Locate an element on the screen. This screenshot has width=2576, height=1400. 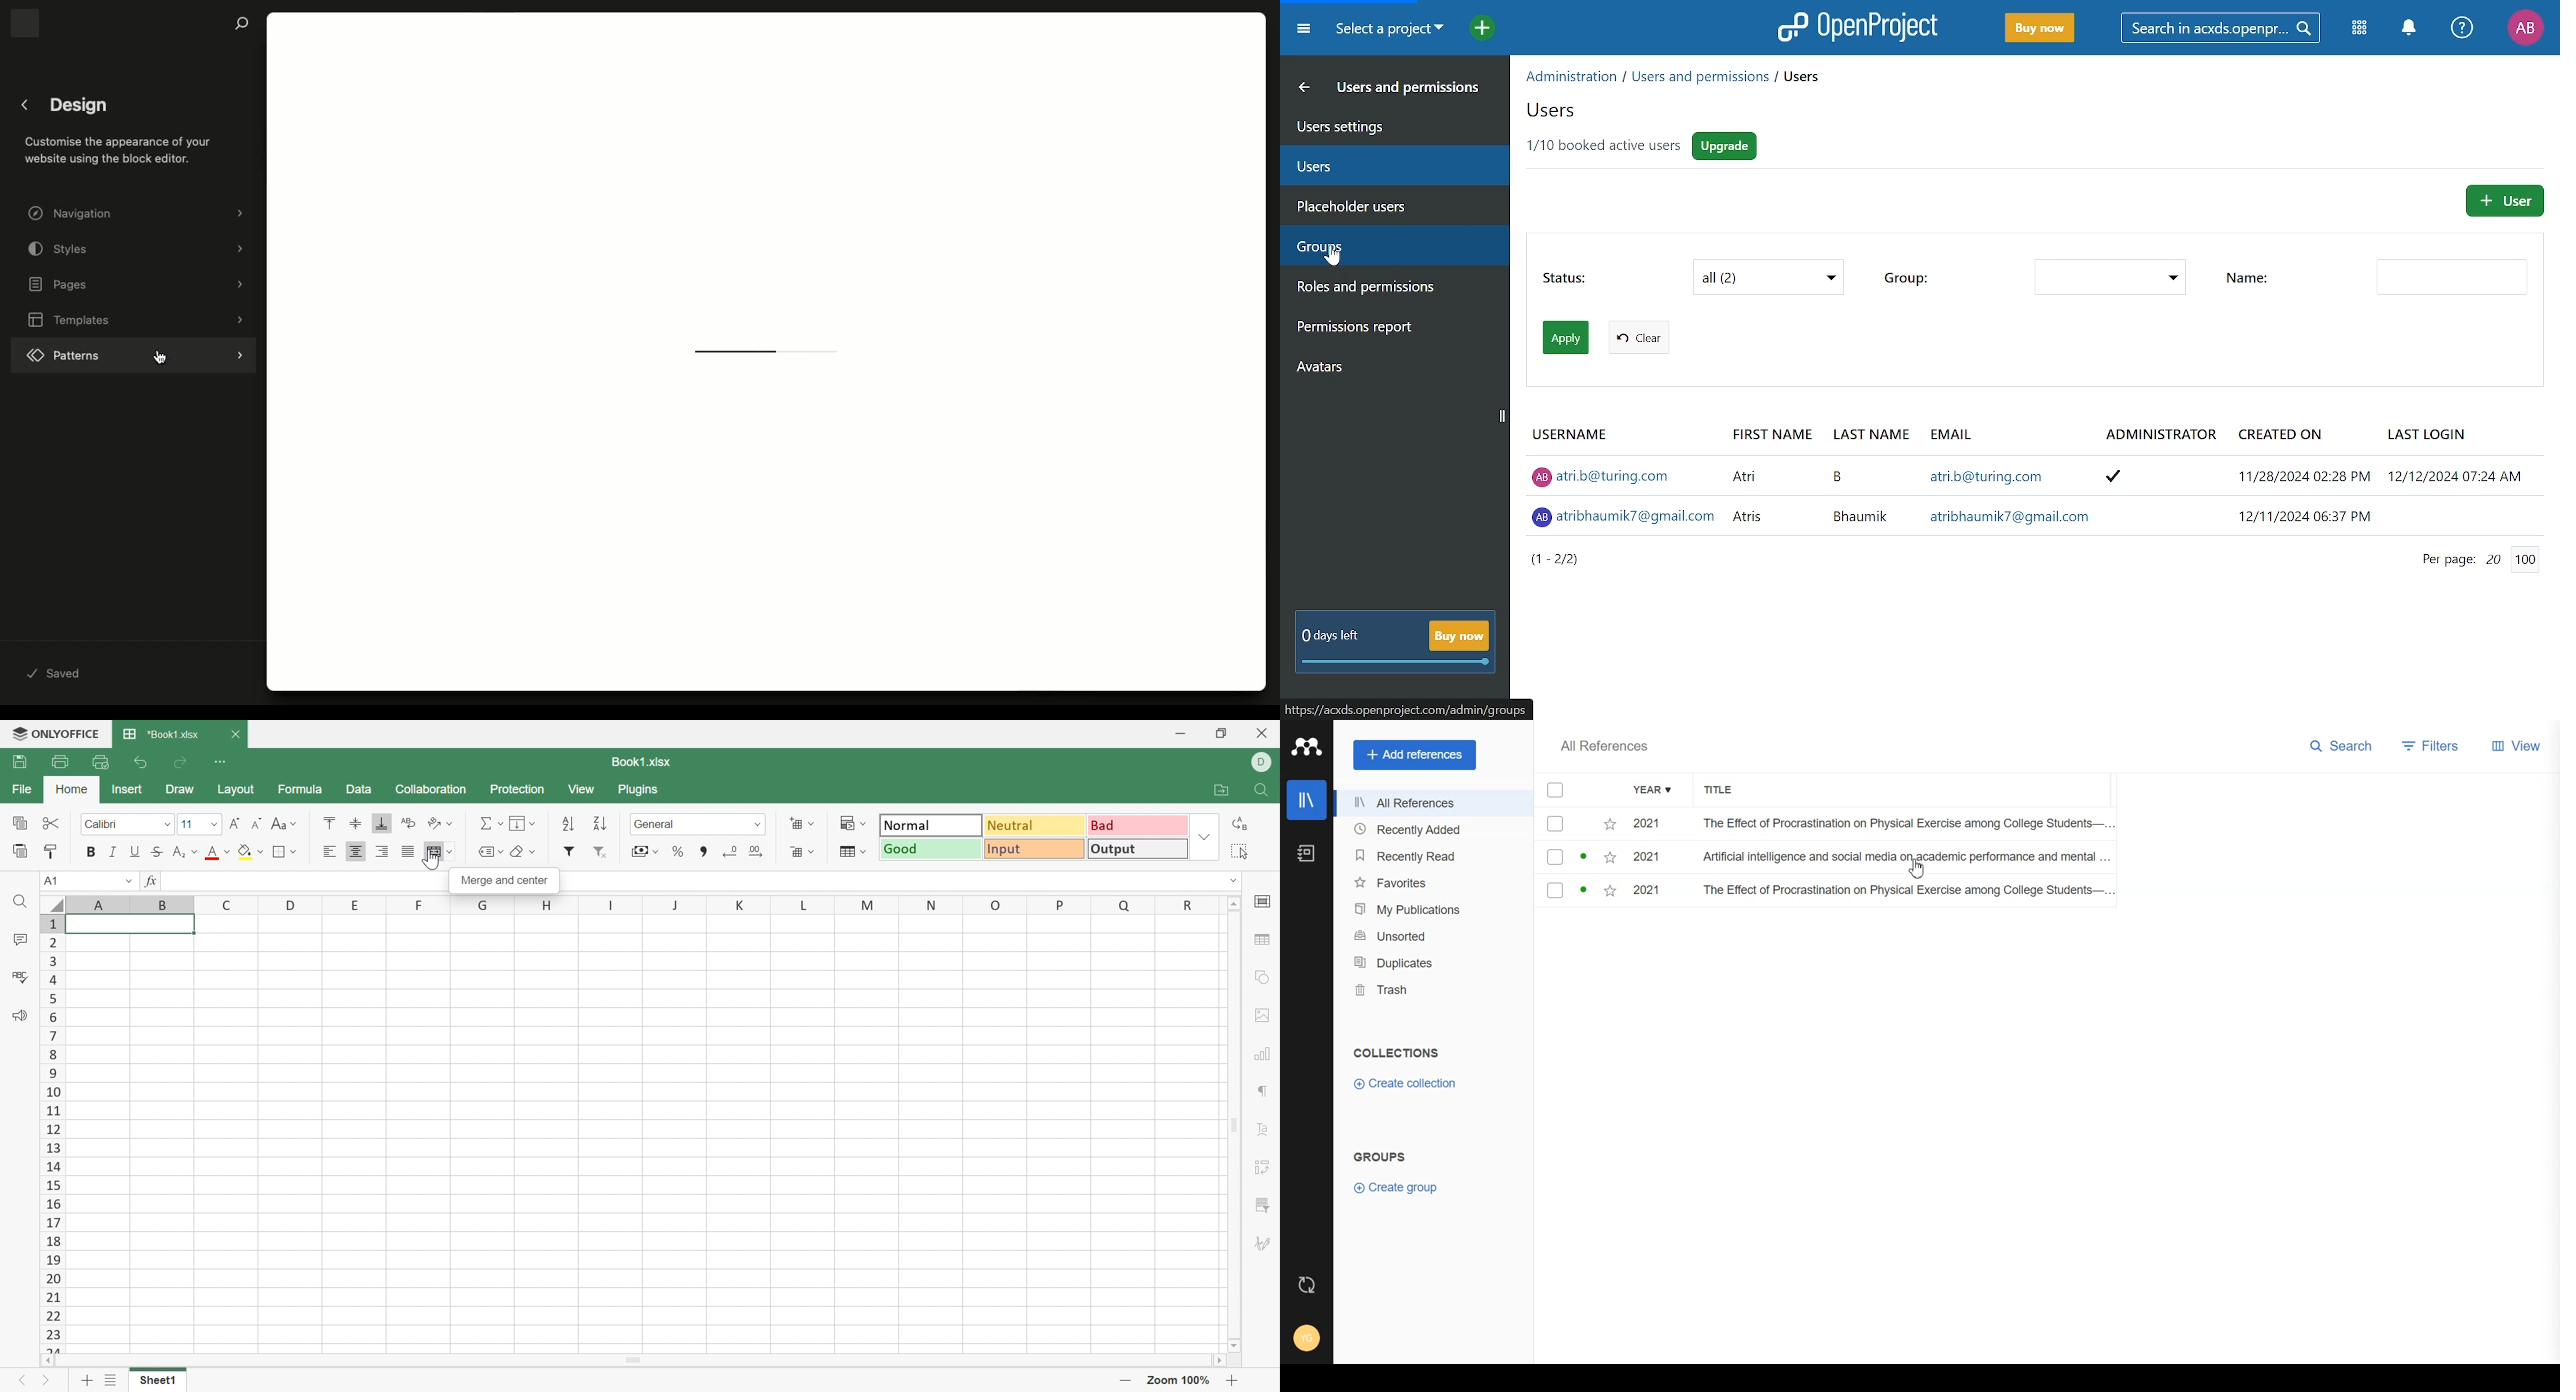
Print is located at coordinates (57, 762).